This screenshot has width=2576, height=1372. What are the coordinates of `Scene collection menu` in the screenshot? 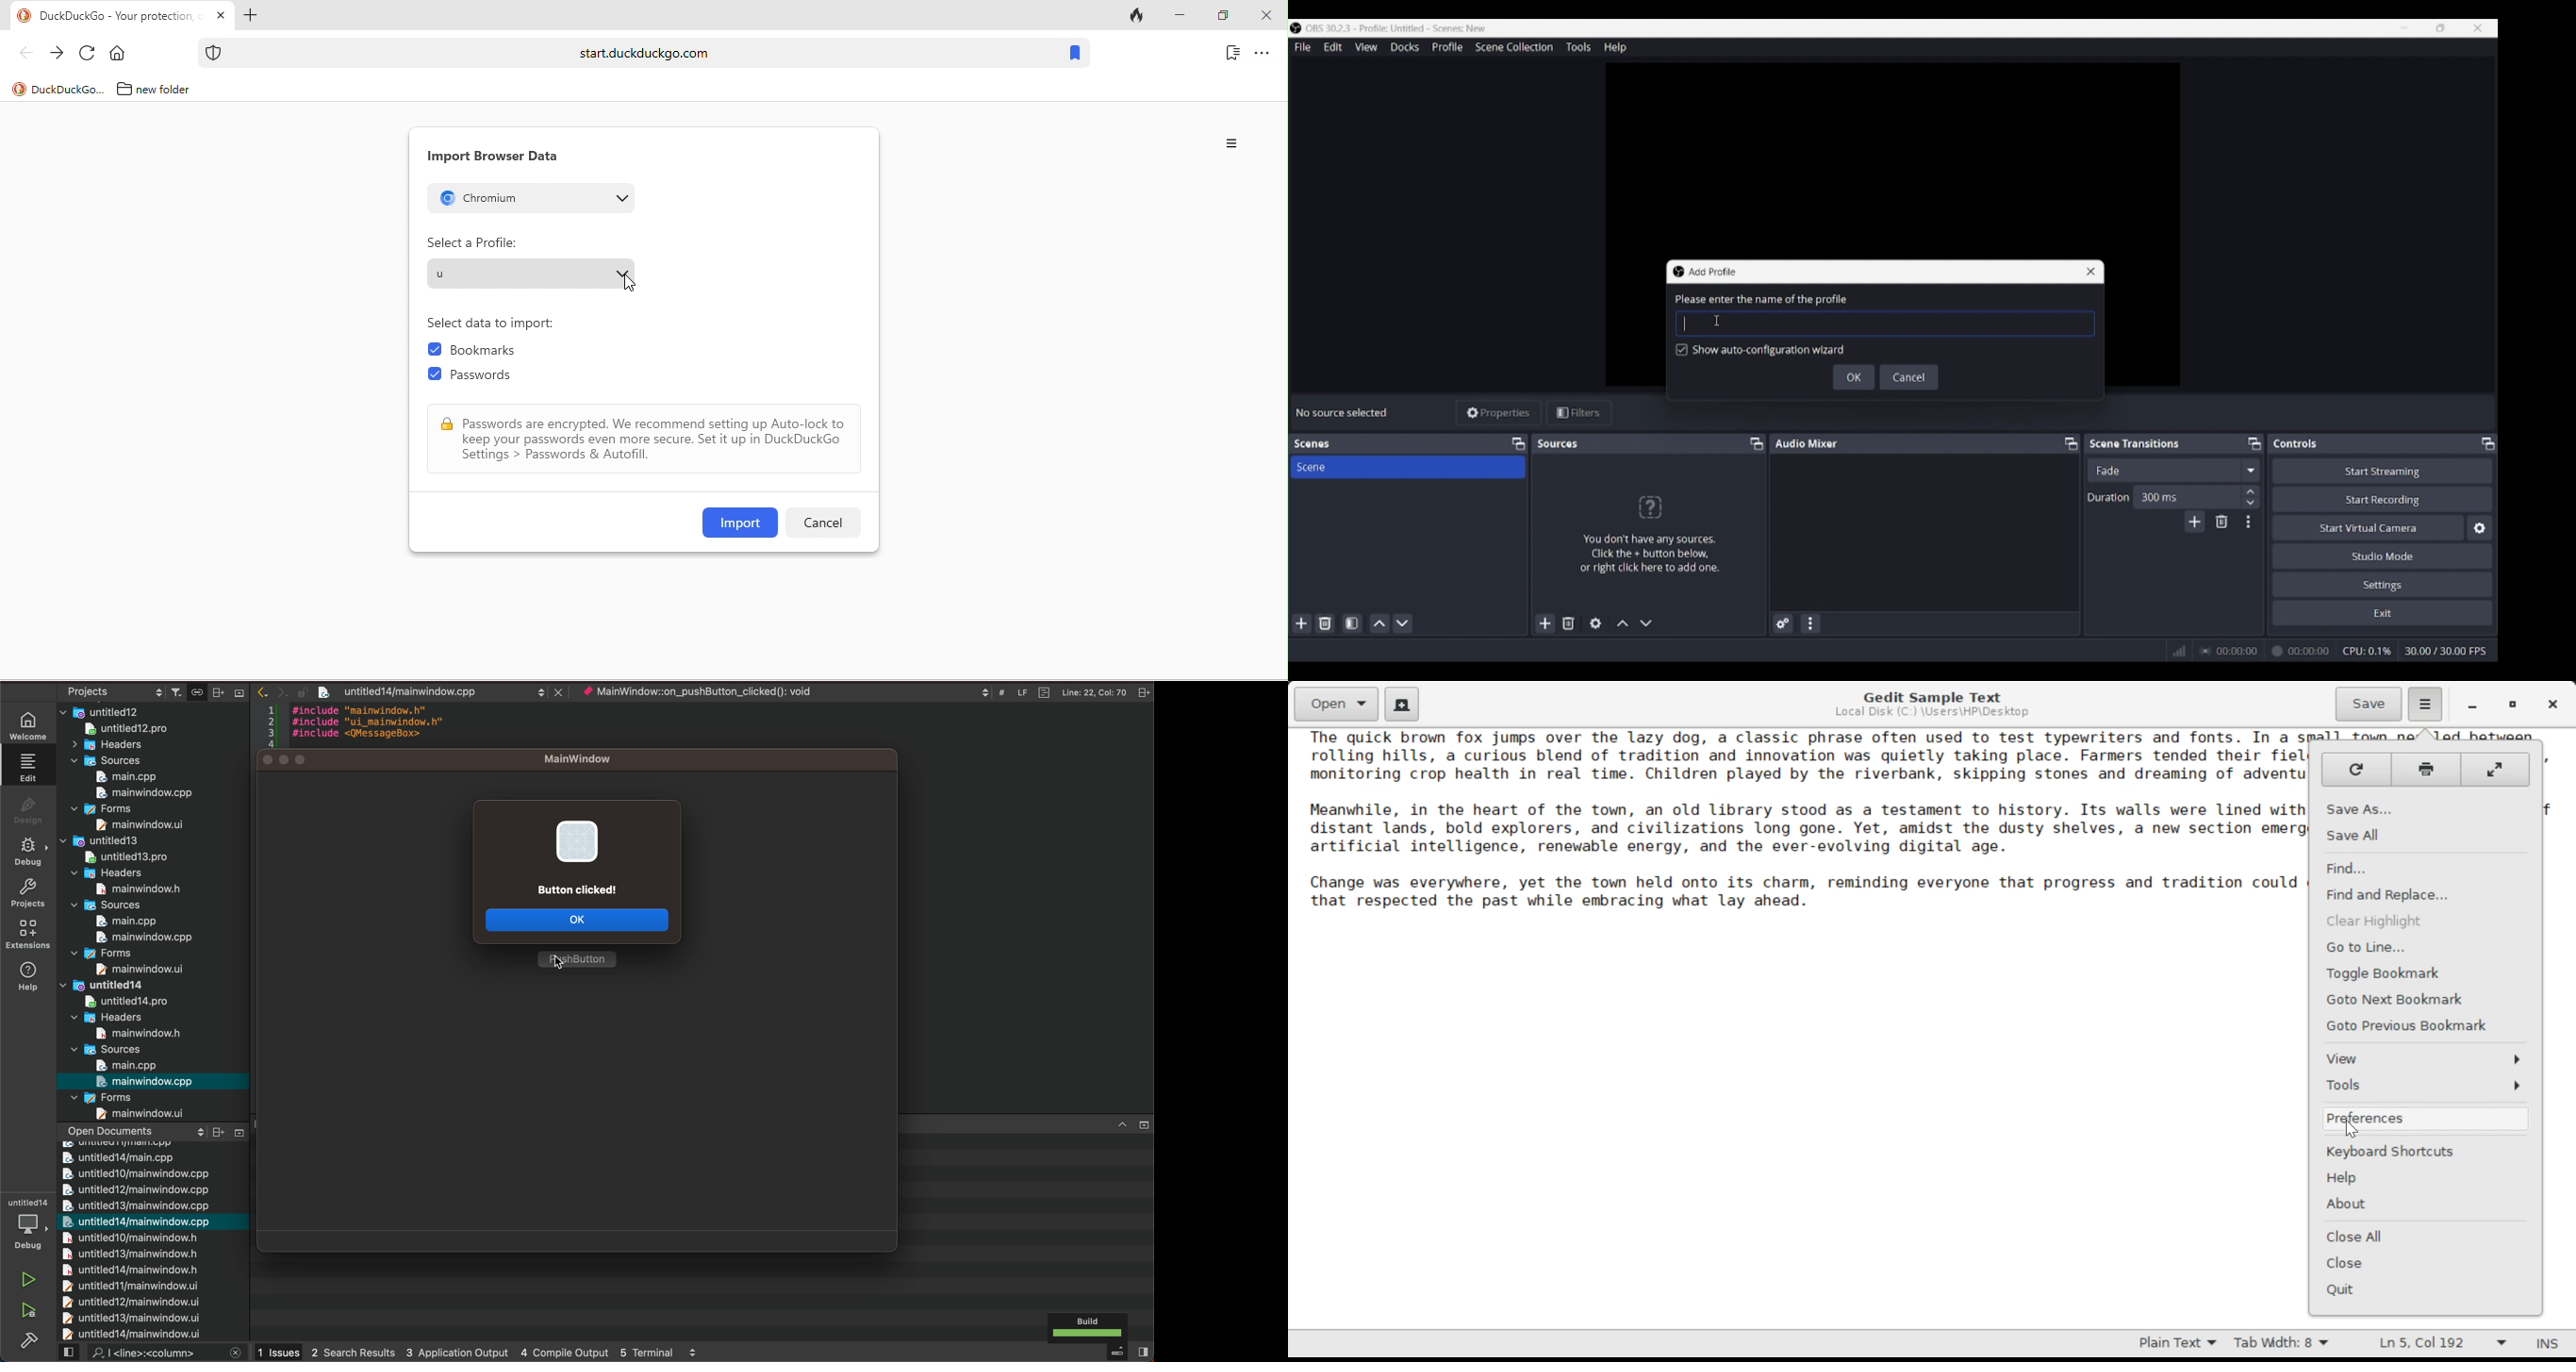 It's located at (1514, 47).